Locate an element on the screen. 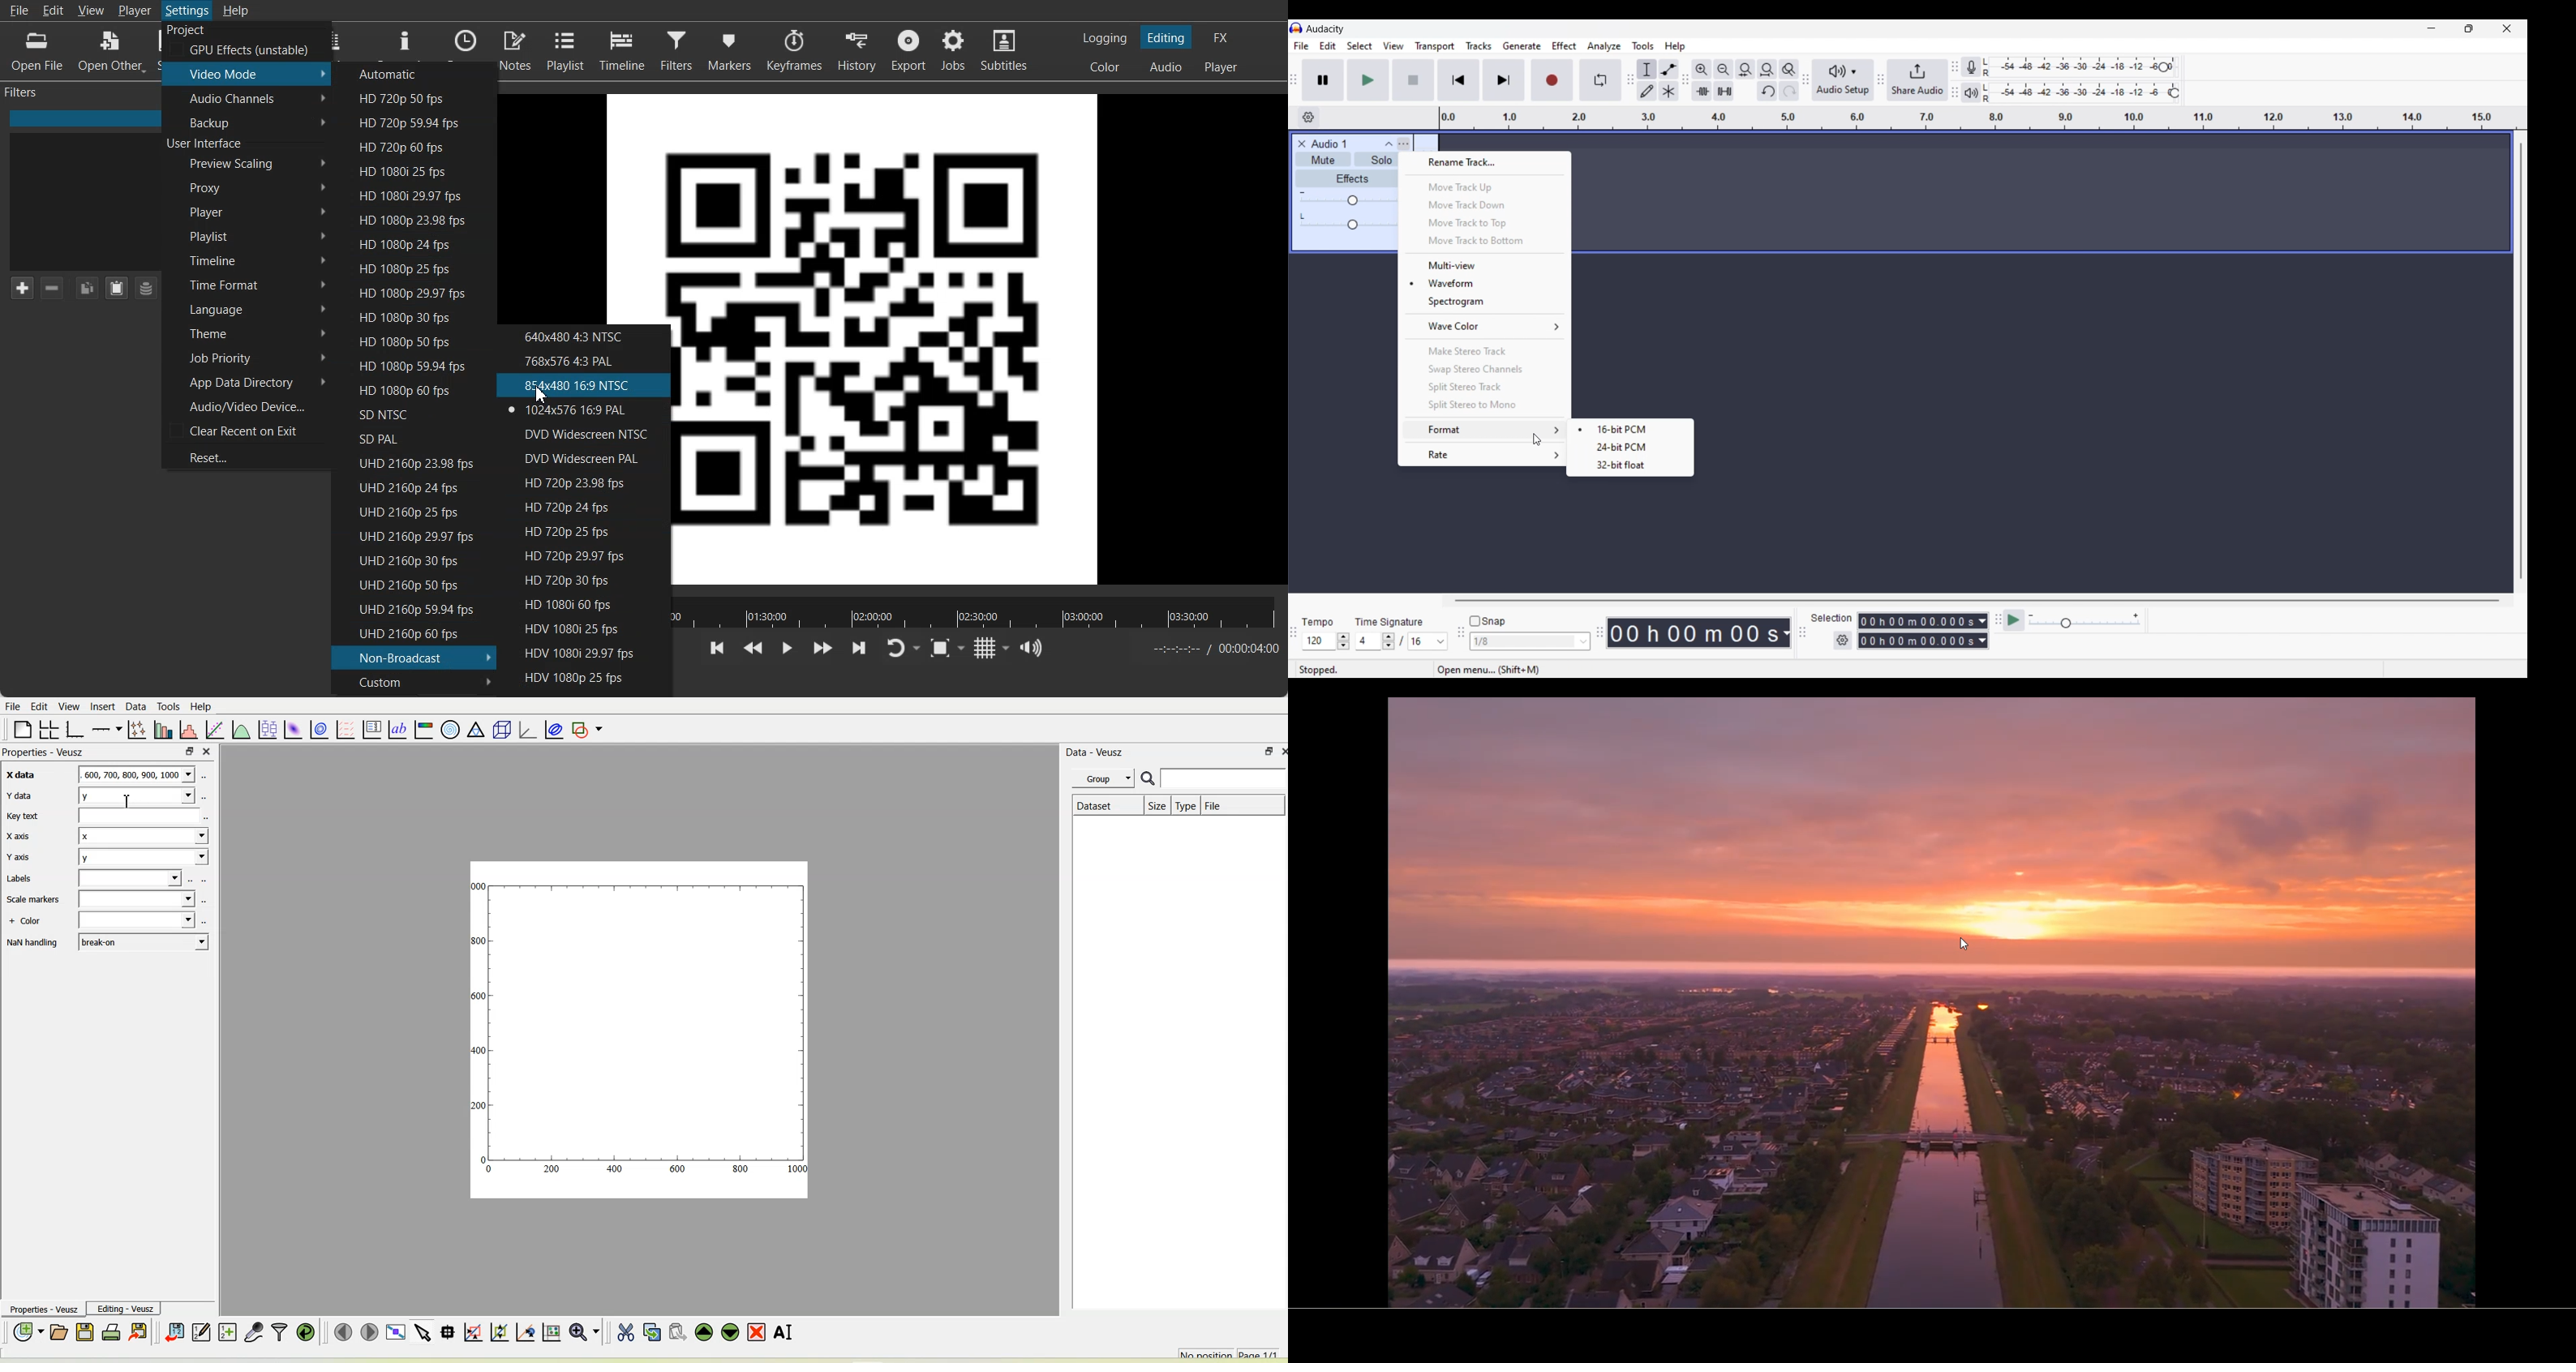 The image size is (2576, 1372). Help is located at coordinates (235, 10).